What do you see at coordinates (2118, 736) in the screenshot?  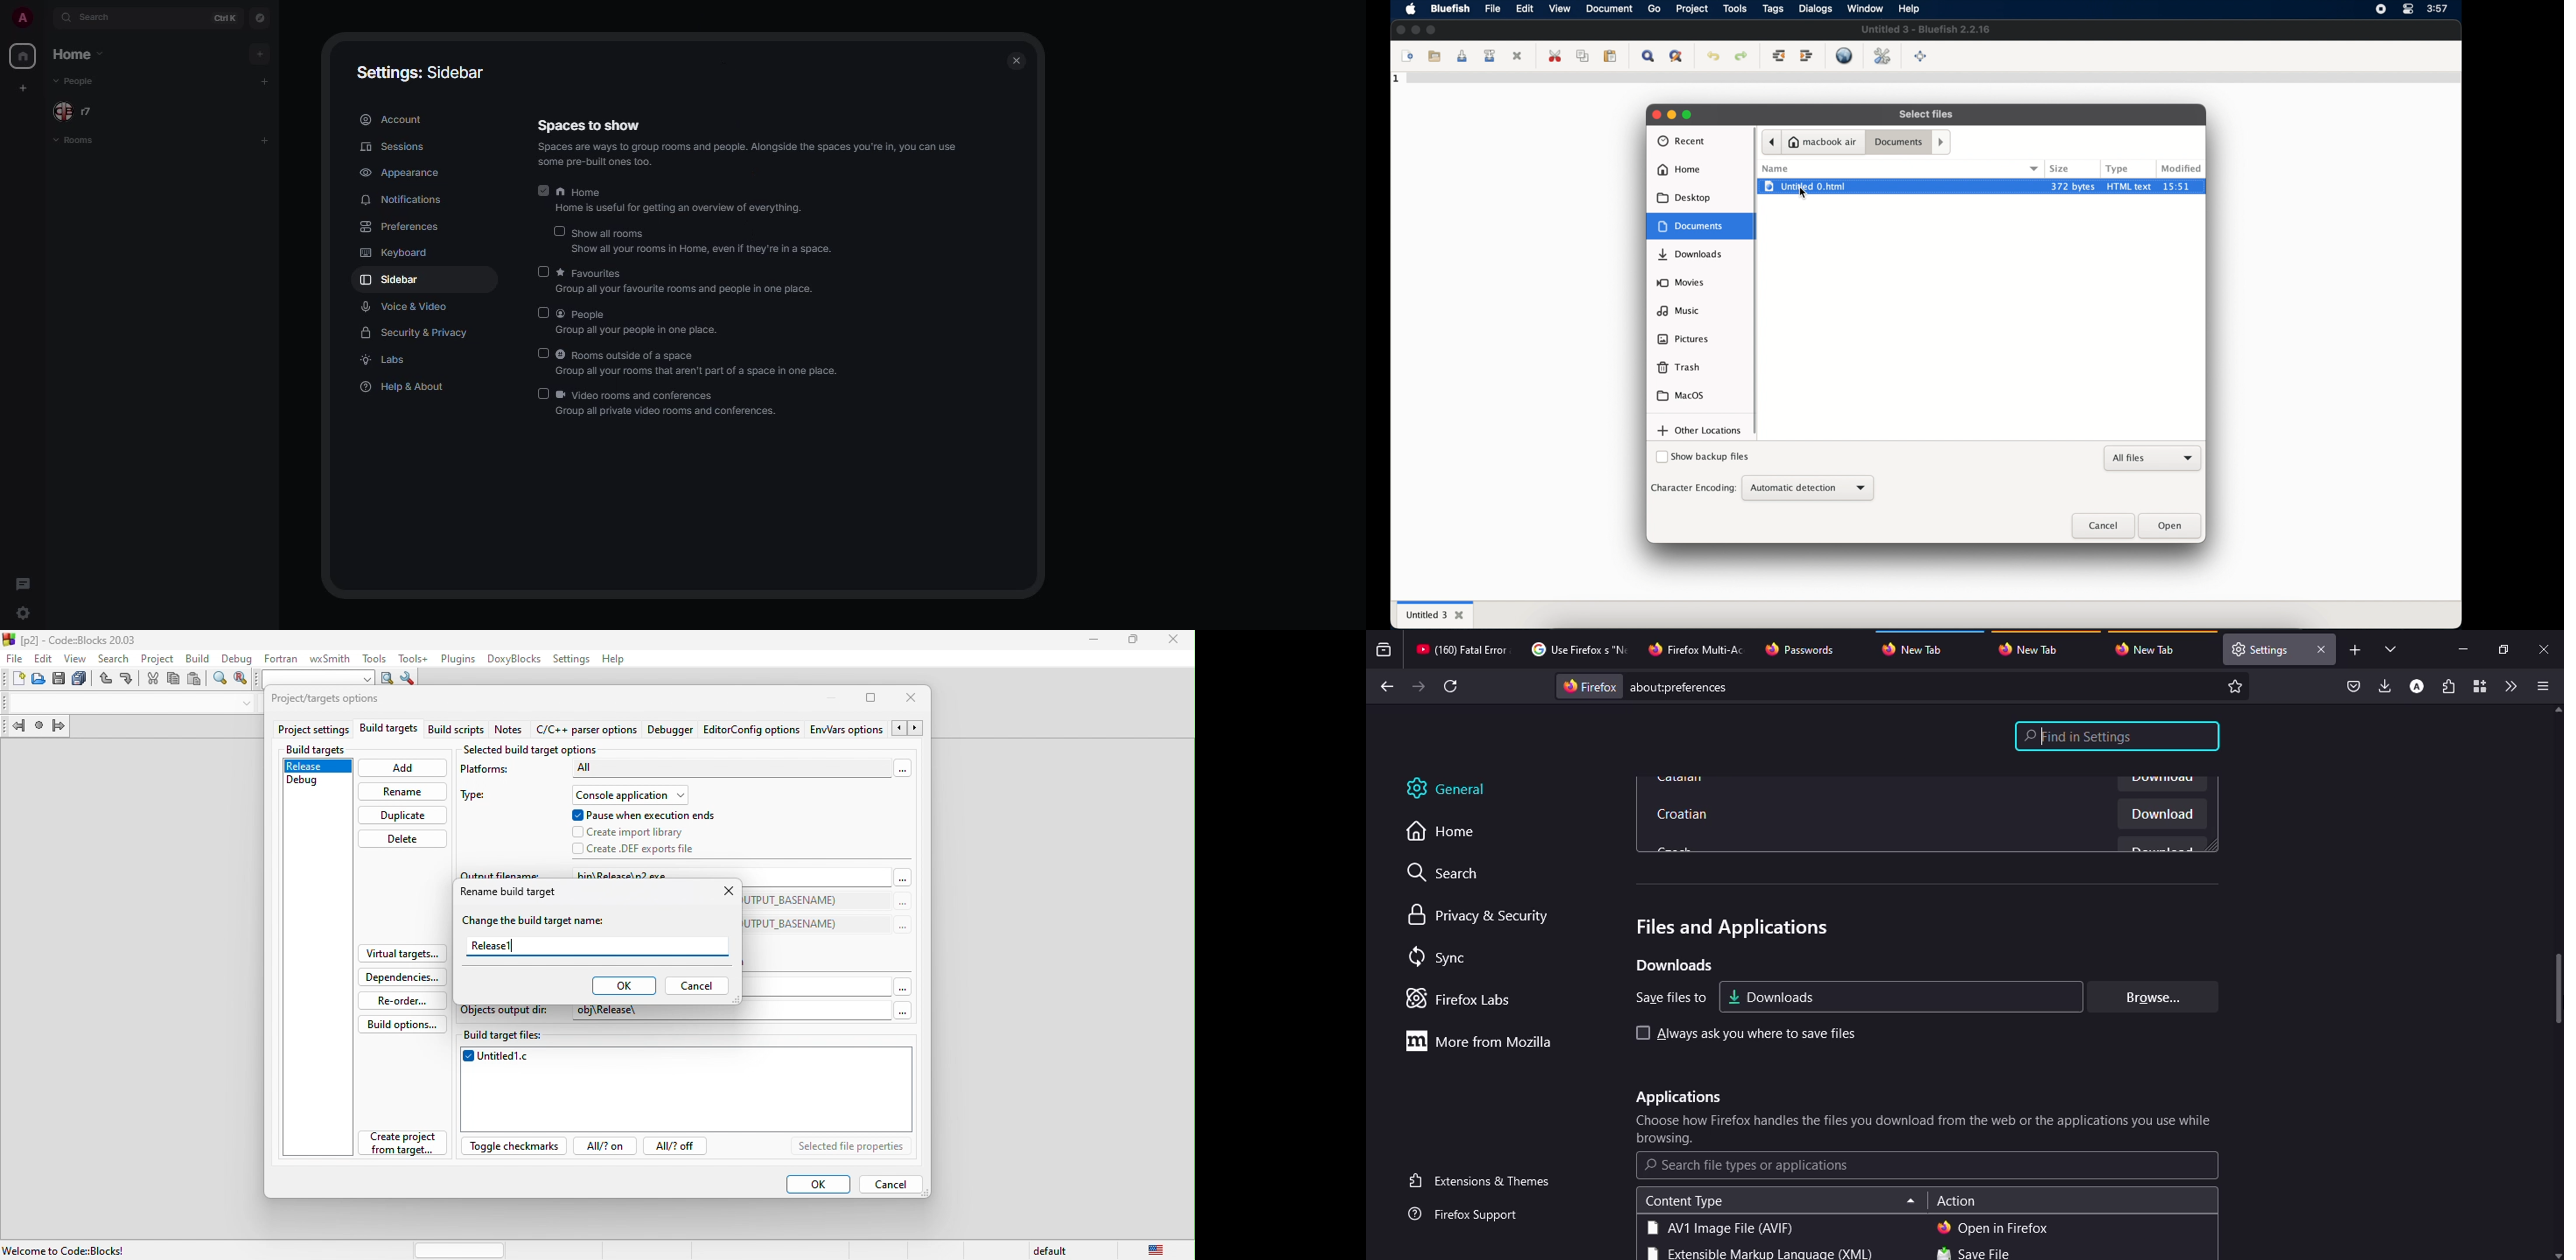 I see `find` at bounding box center [2118, 736].